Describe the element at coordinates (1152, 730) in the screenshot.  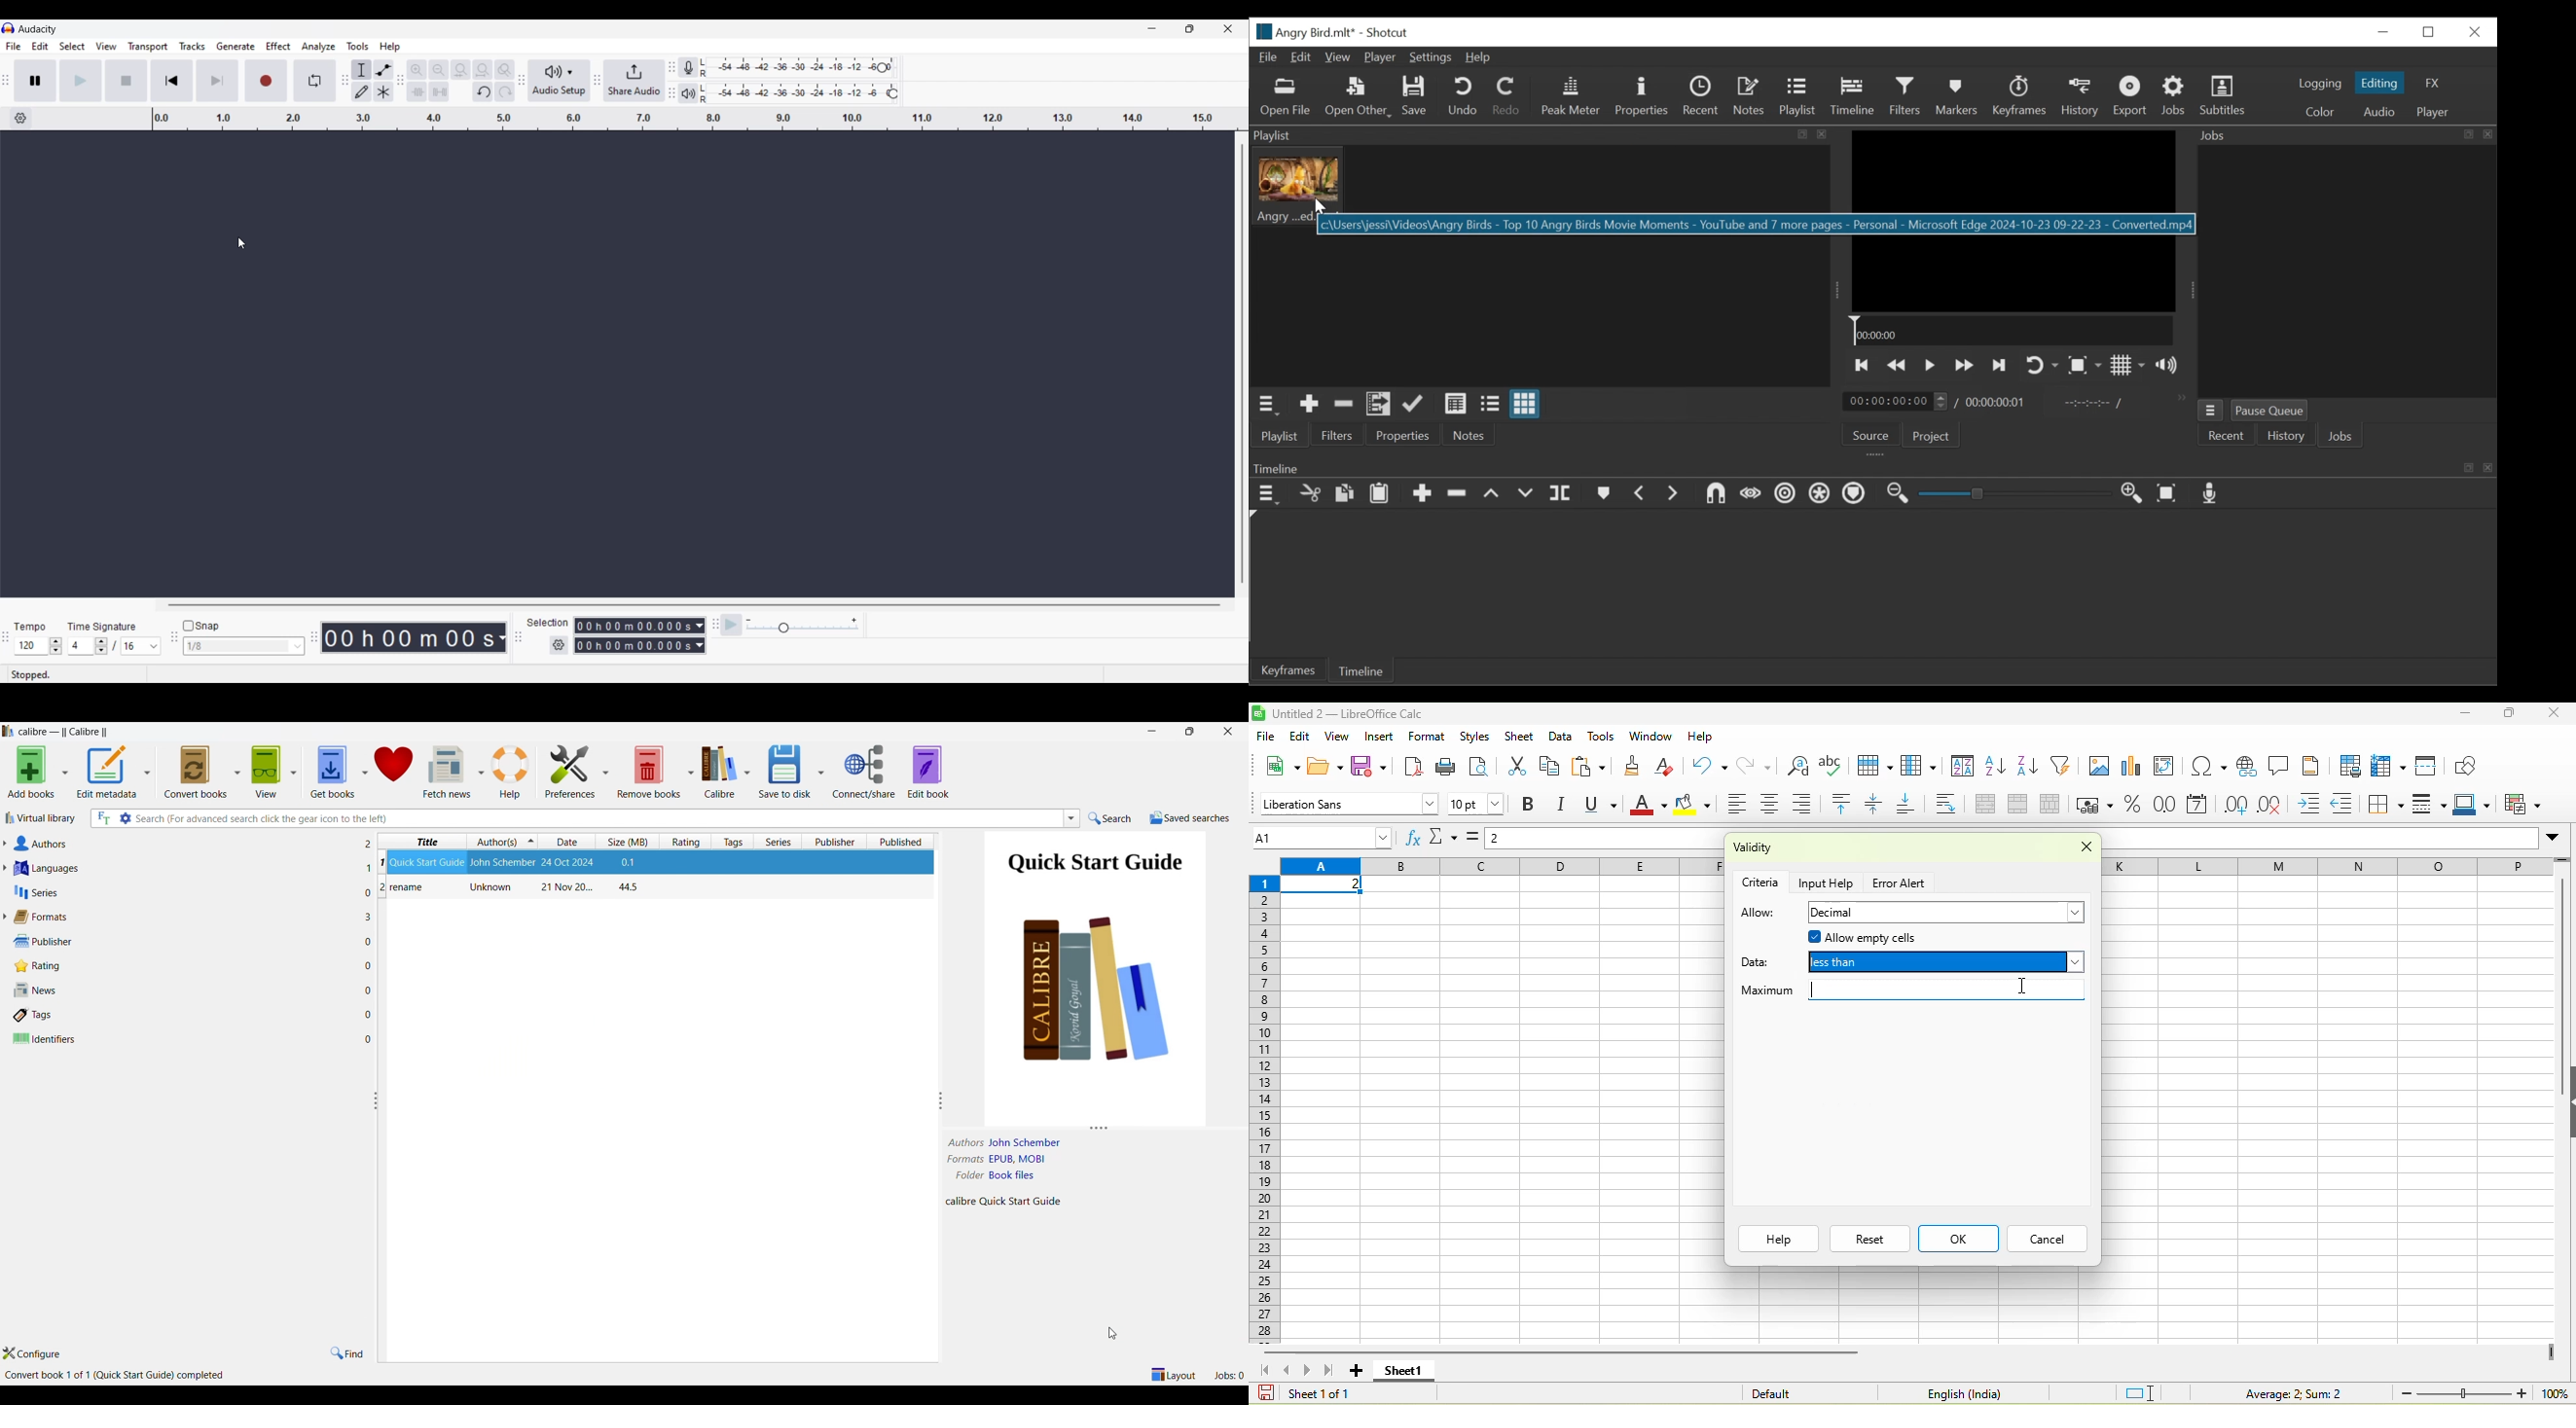
I see `Minimize` at that location.